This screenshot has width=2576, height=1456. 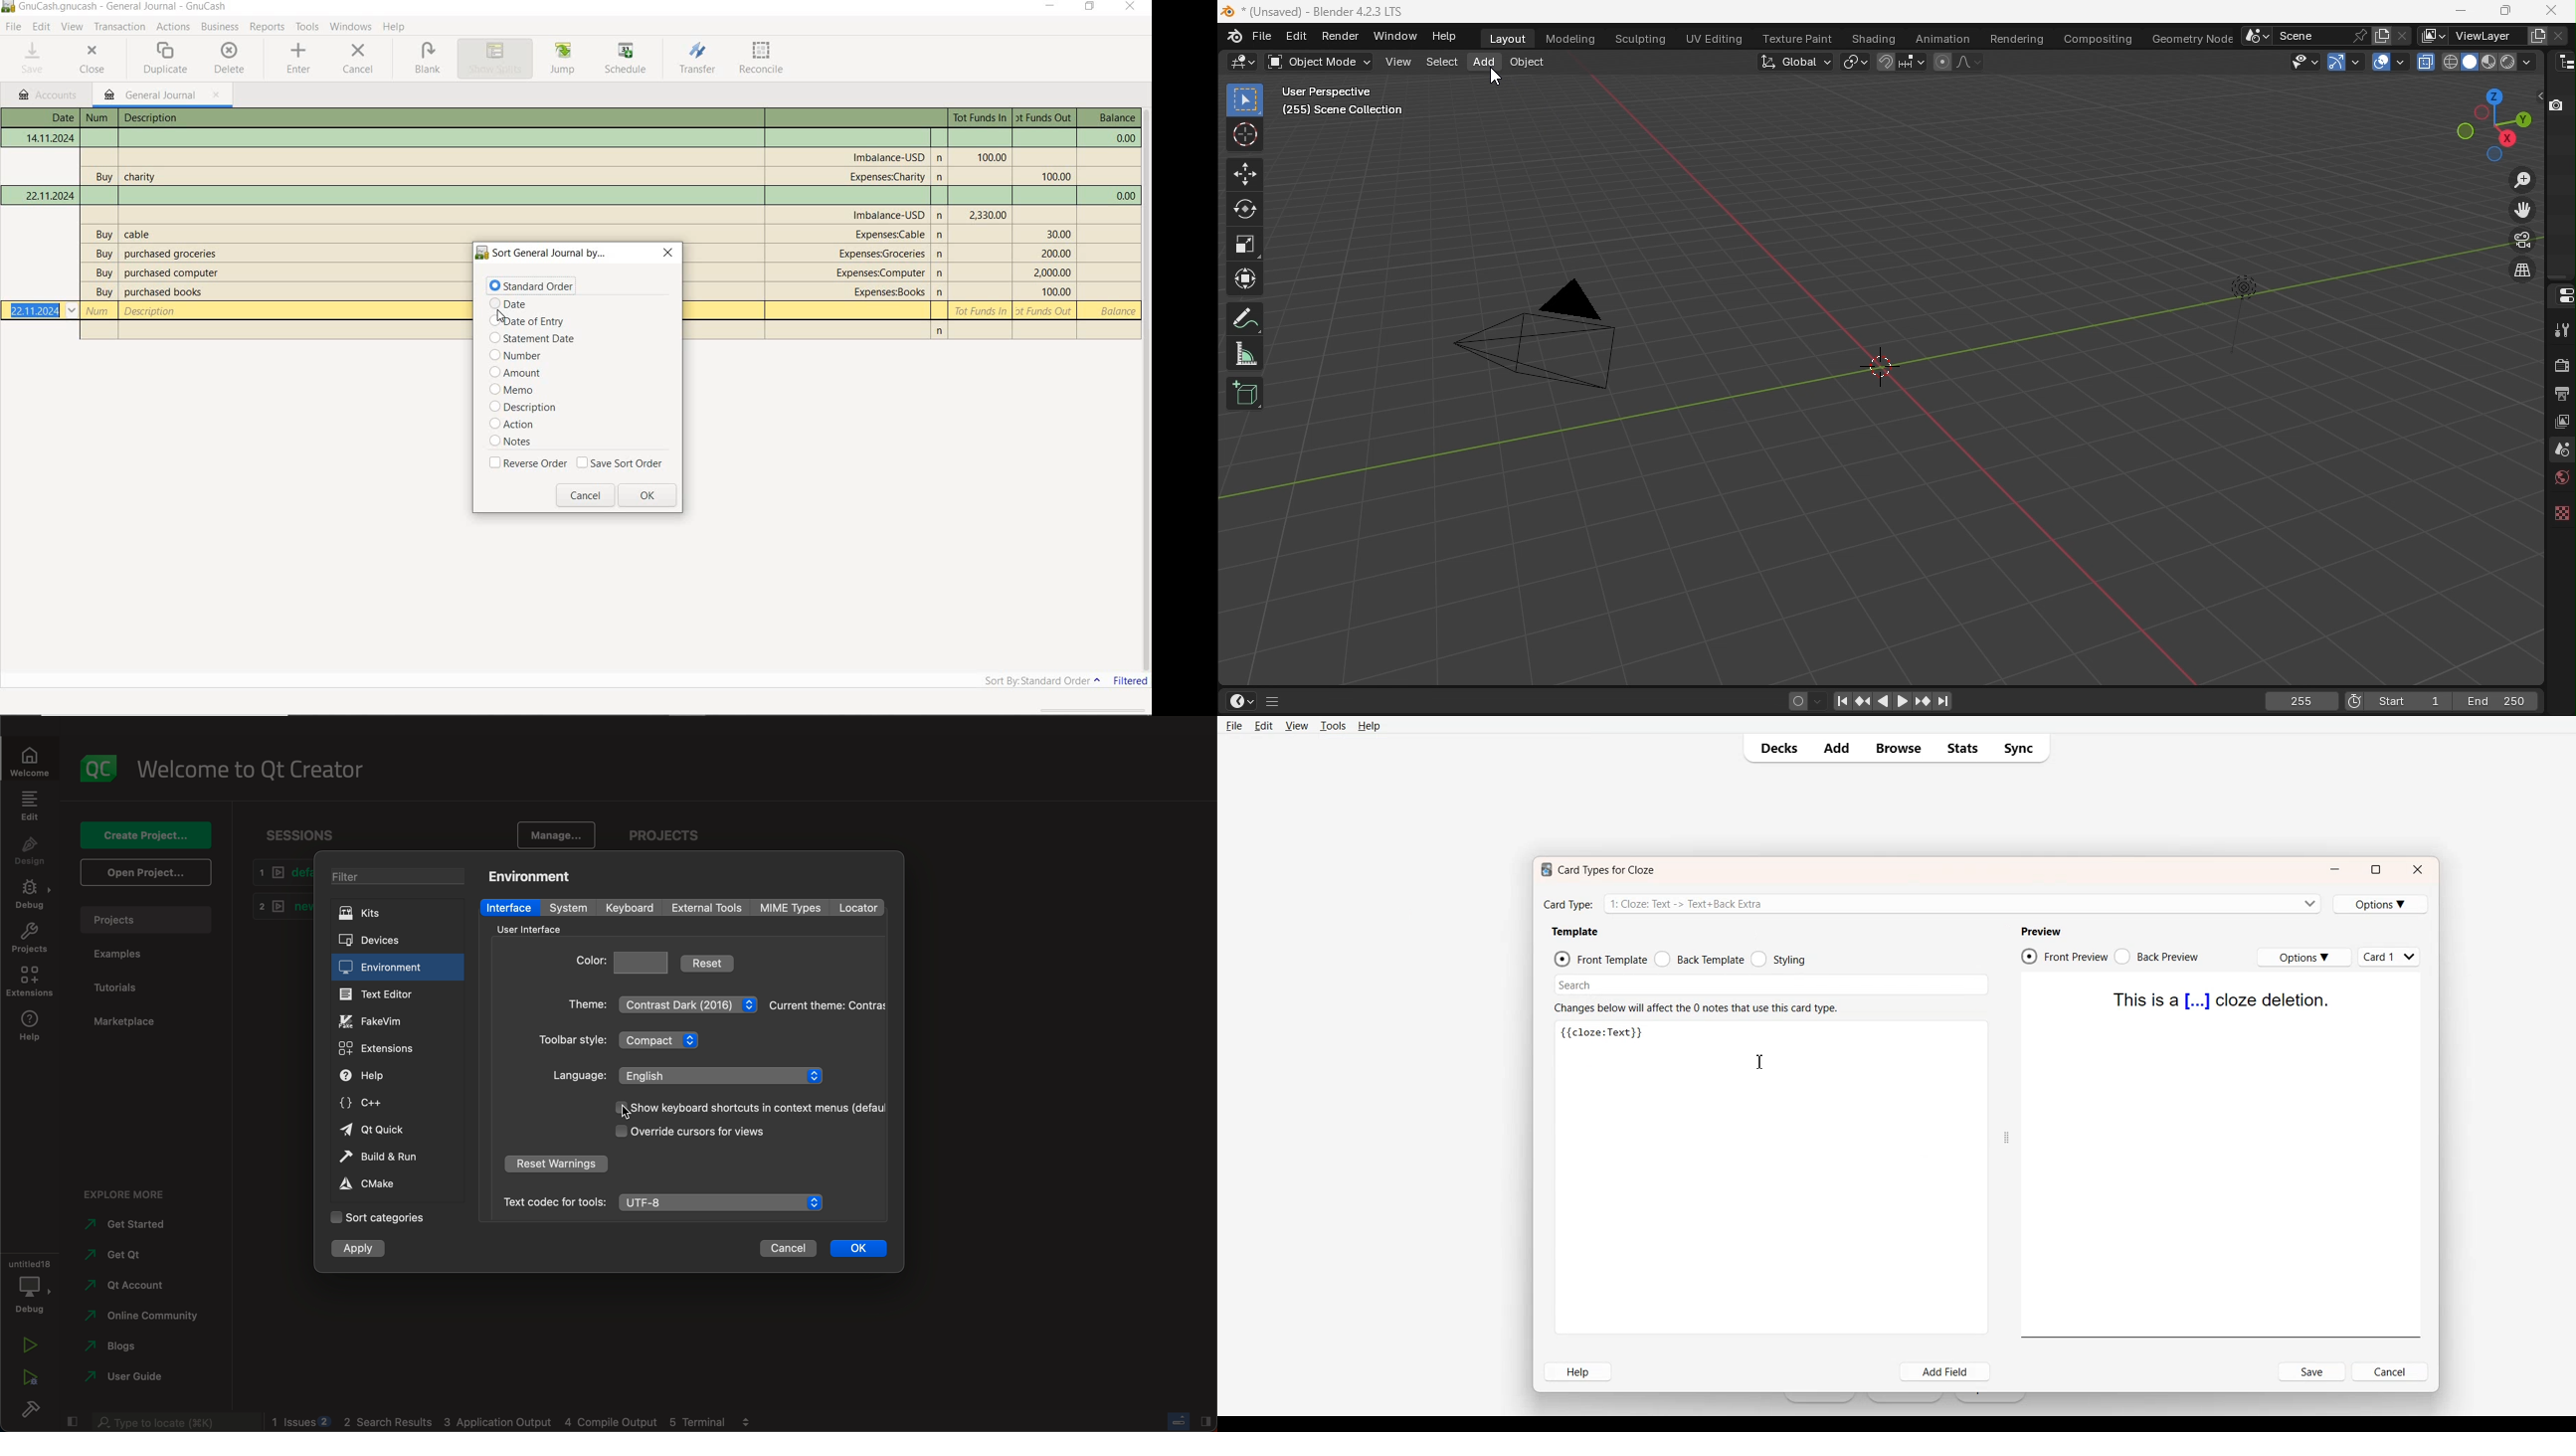 What do you see at coordinates (1244, 395) in the screenshot?
I see `Add cube` at bounding box center [1244, 395].